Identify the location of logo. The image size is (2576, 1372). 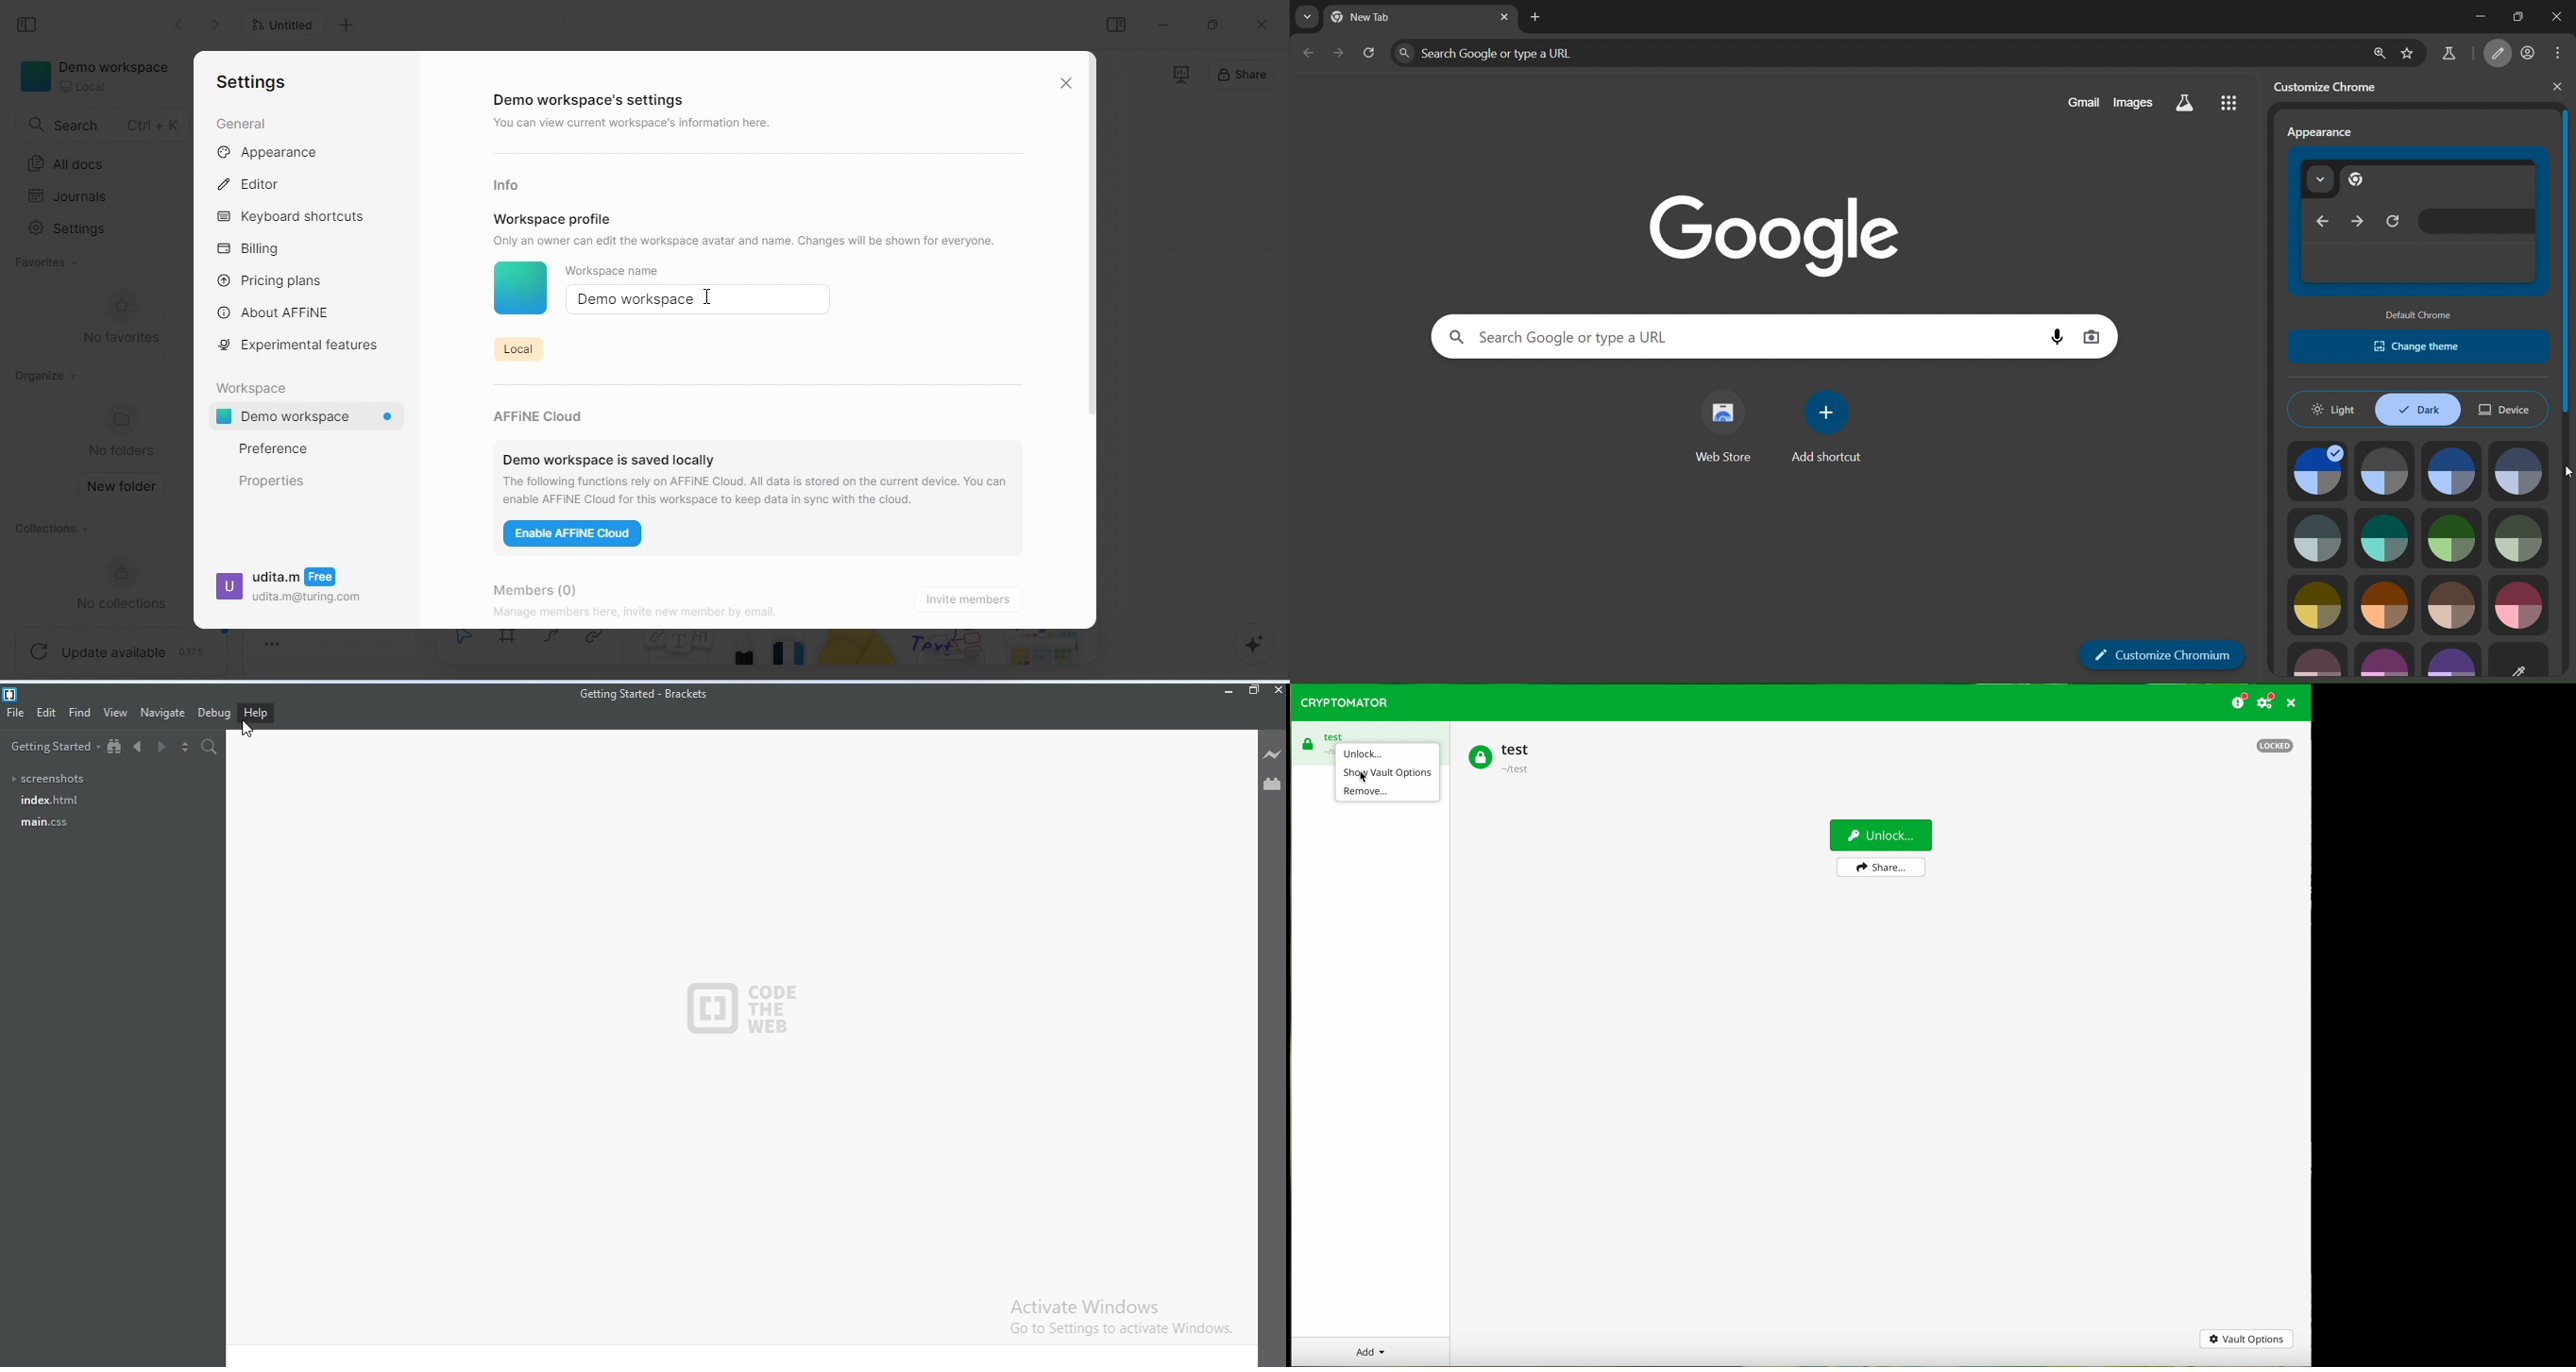
(747, 1009).